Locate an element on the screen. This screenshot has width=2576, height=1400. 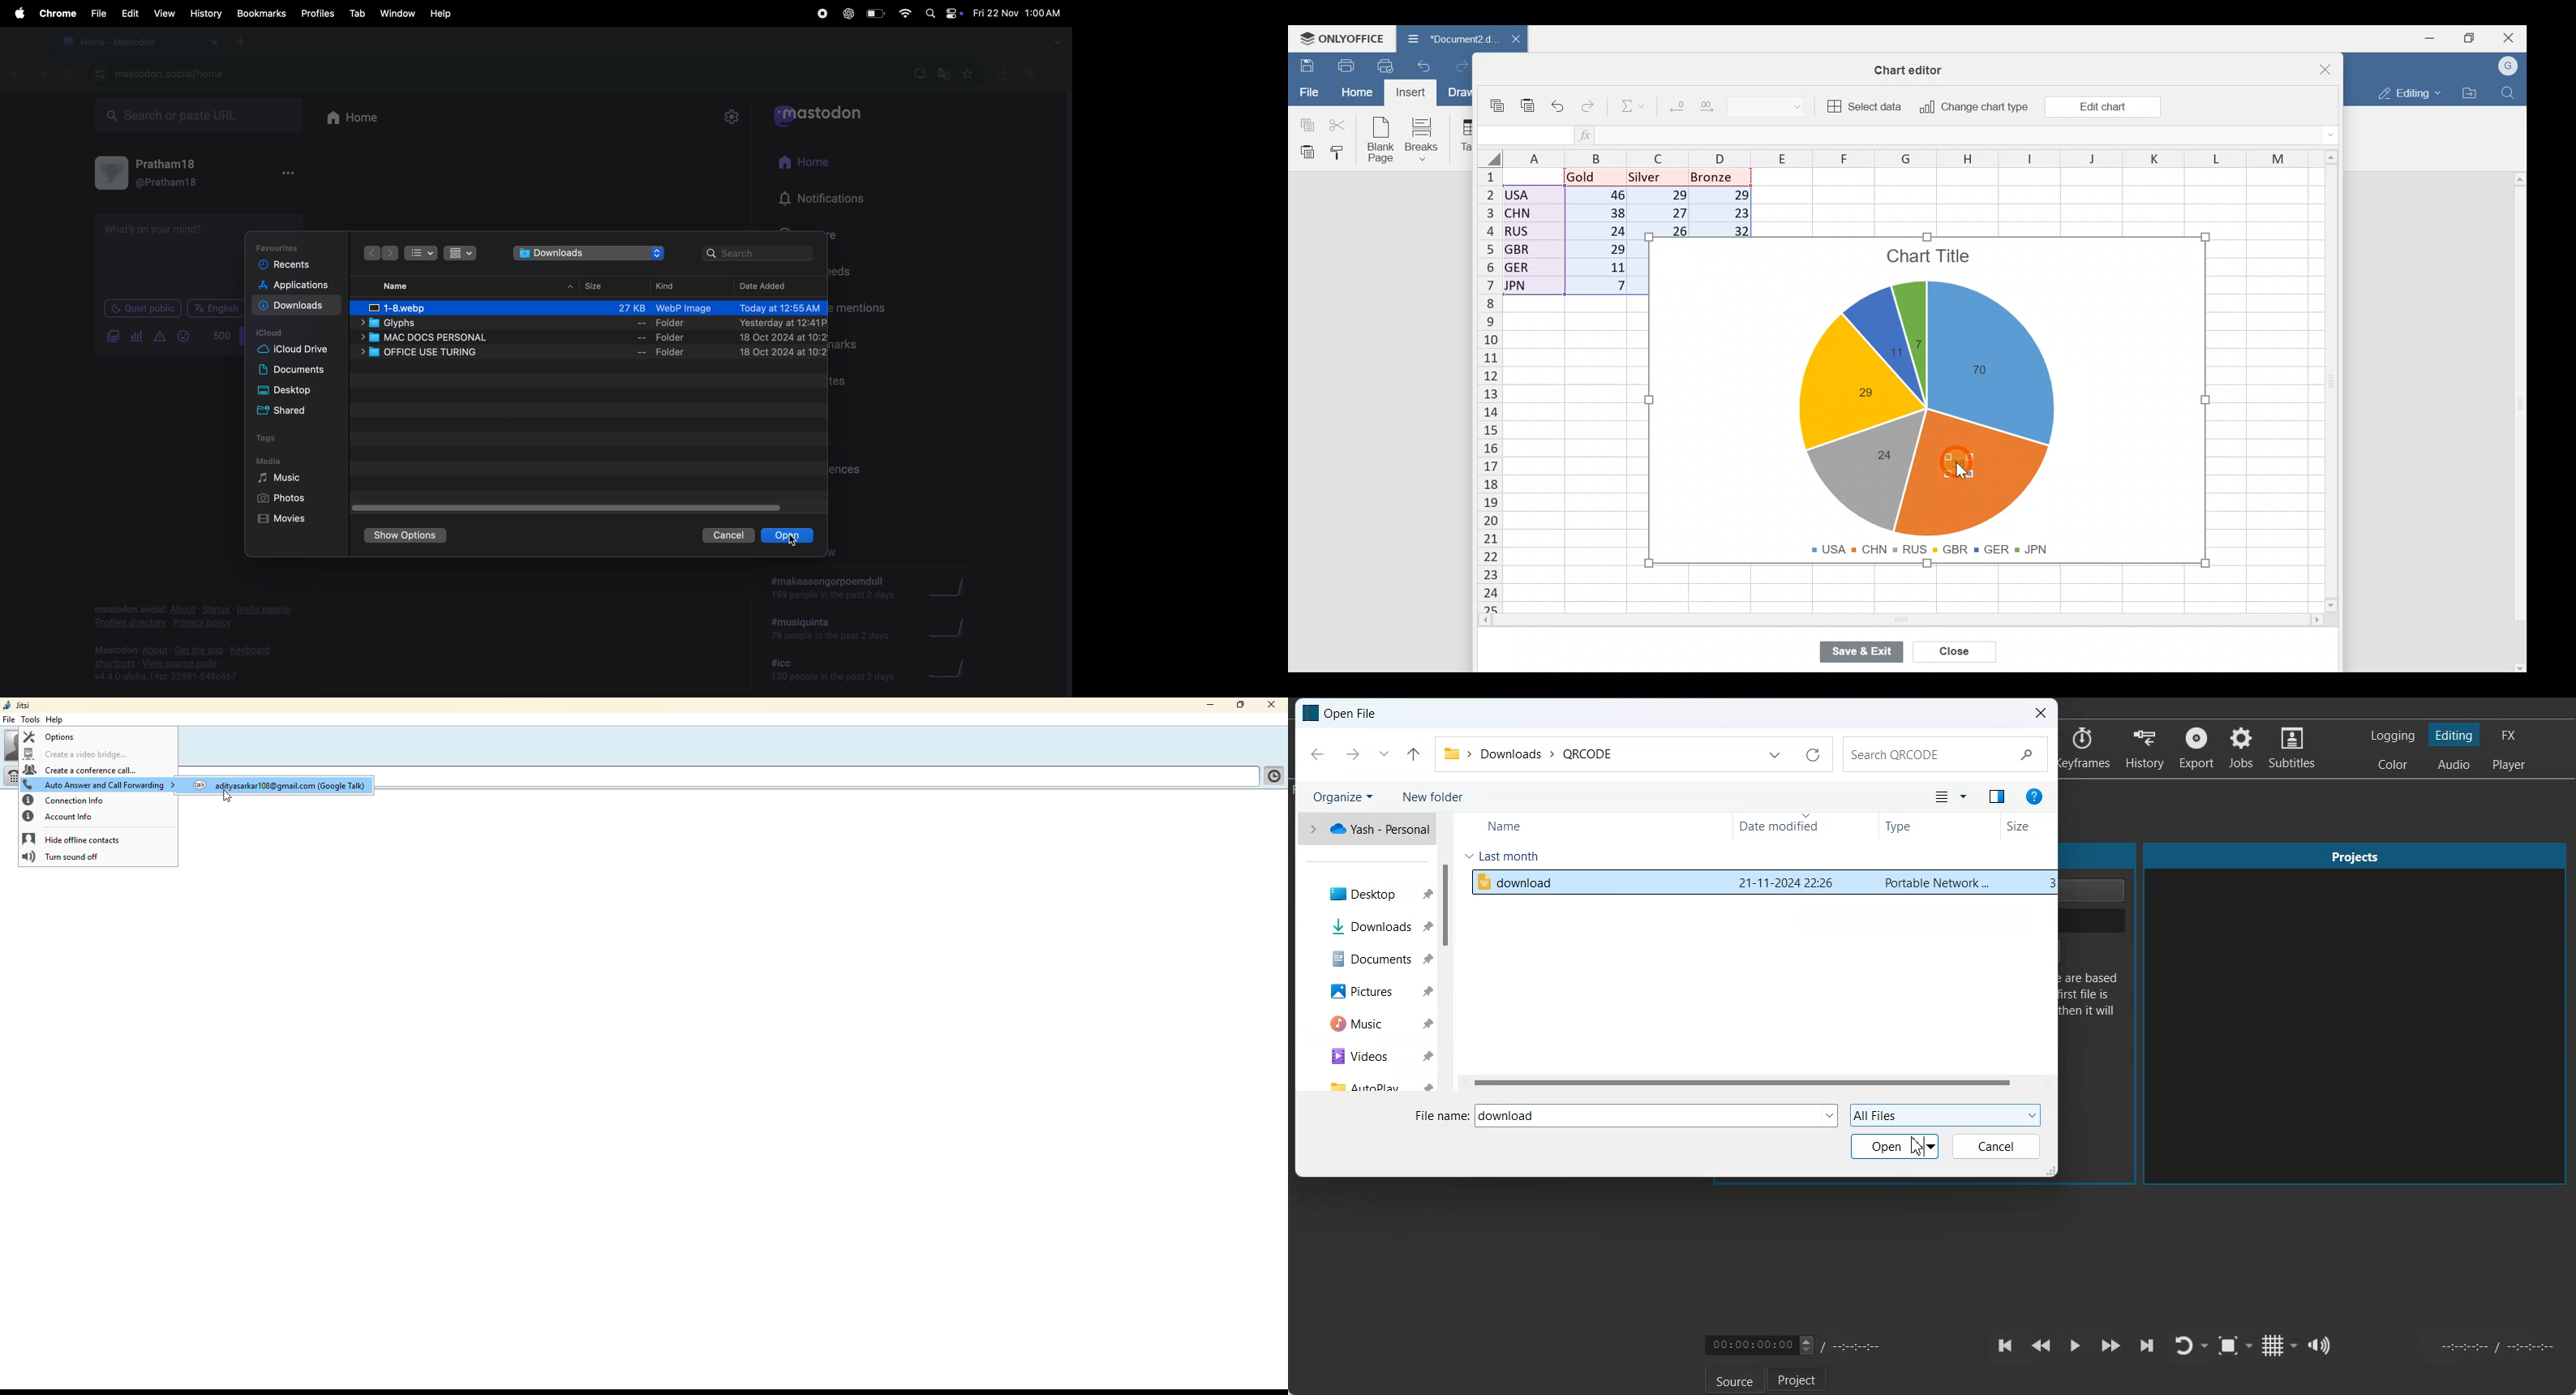
graphs is located at coordinates (951, 588).